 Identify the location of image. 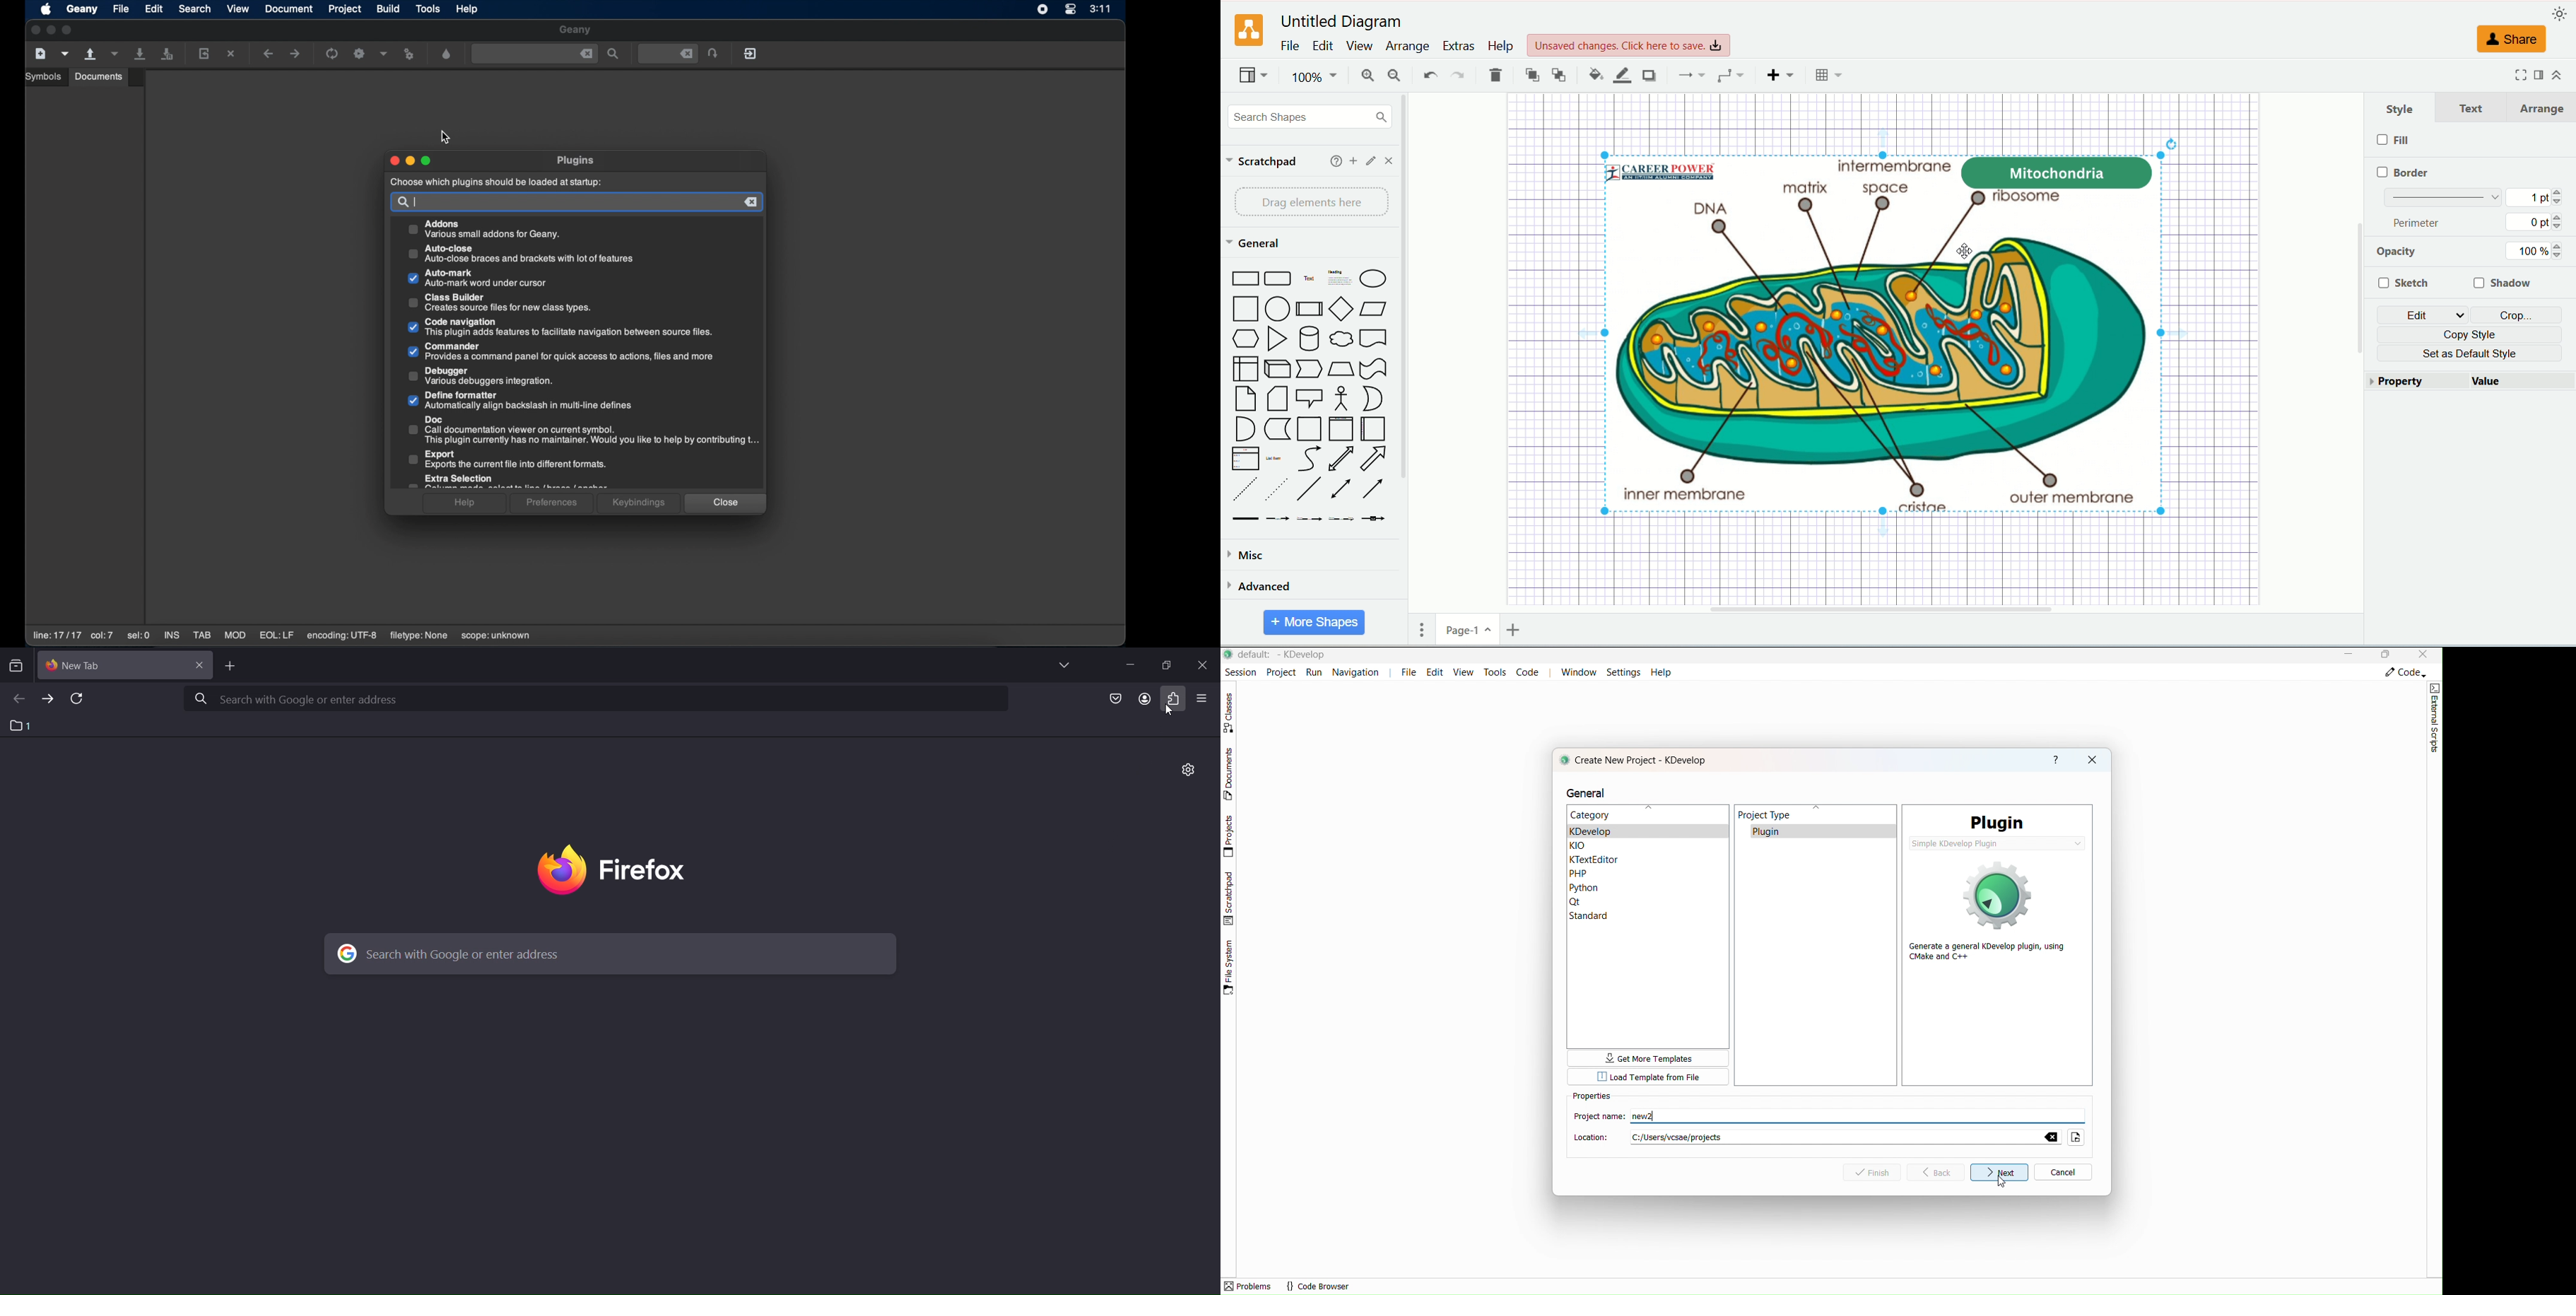
(607, 870).